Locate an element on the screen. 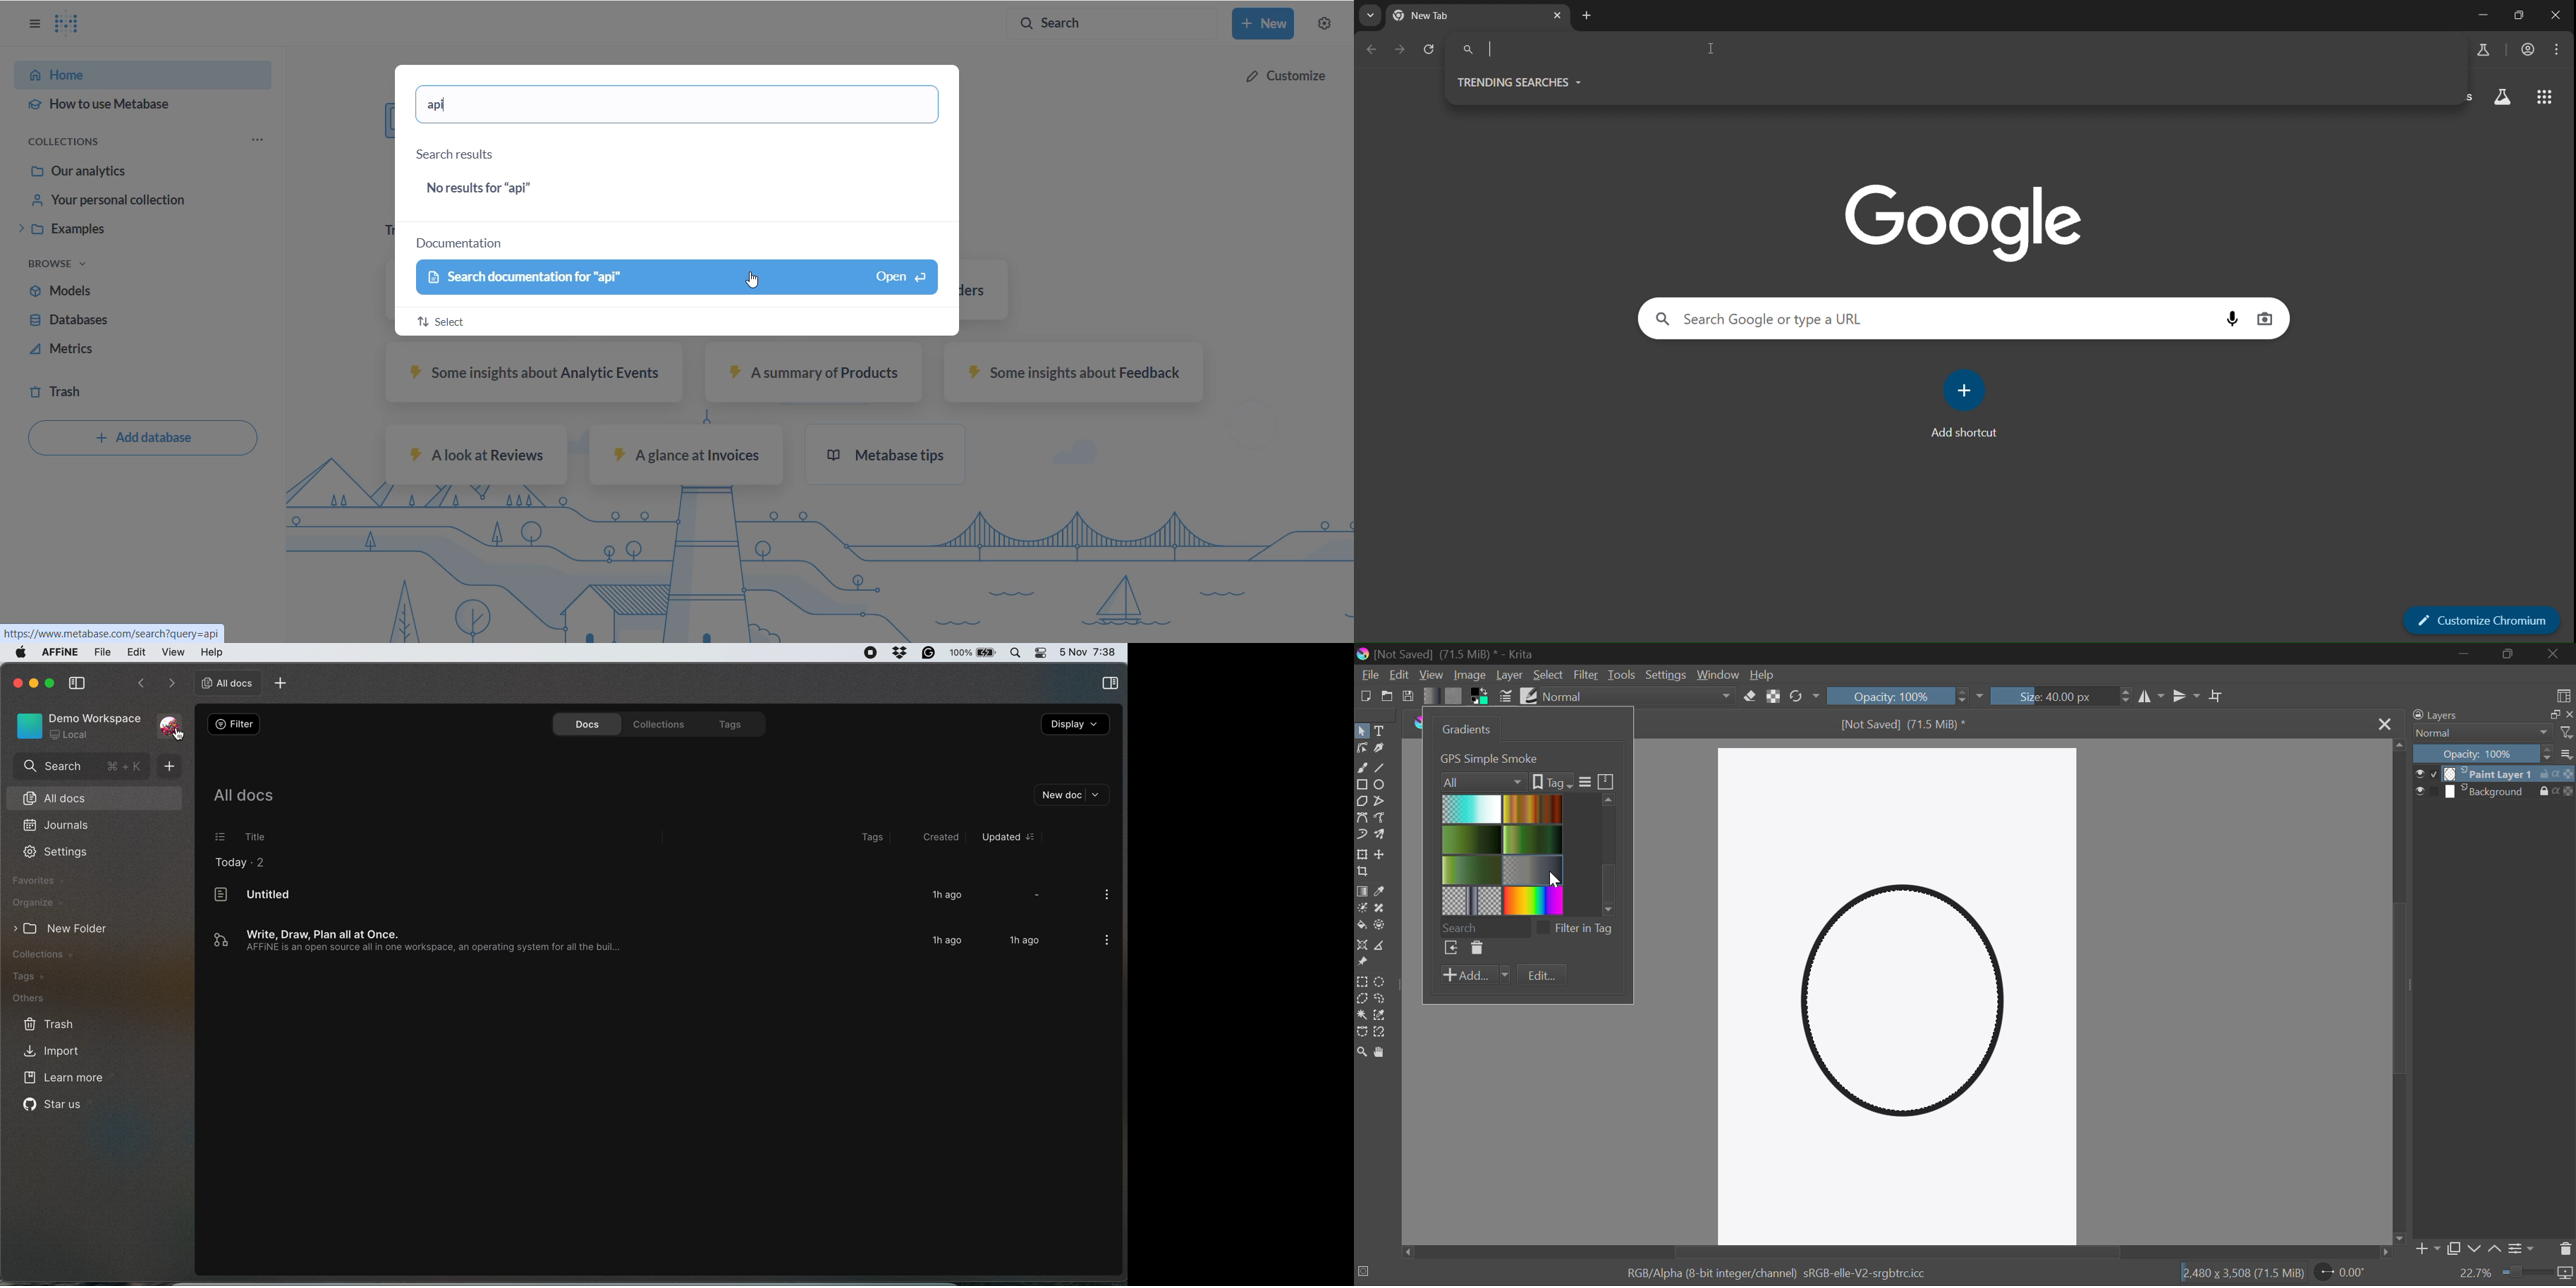 The image size is (2576, 1288). customize is located at coordinates (1285, 75).